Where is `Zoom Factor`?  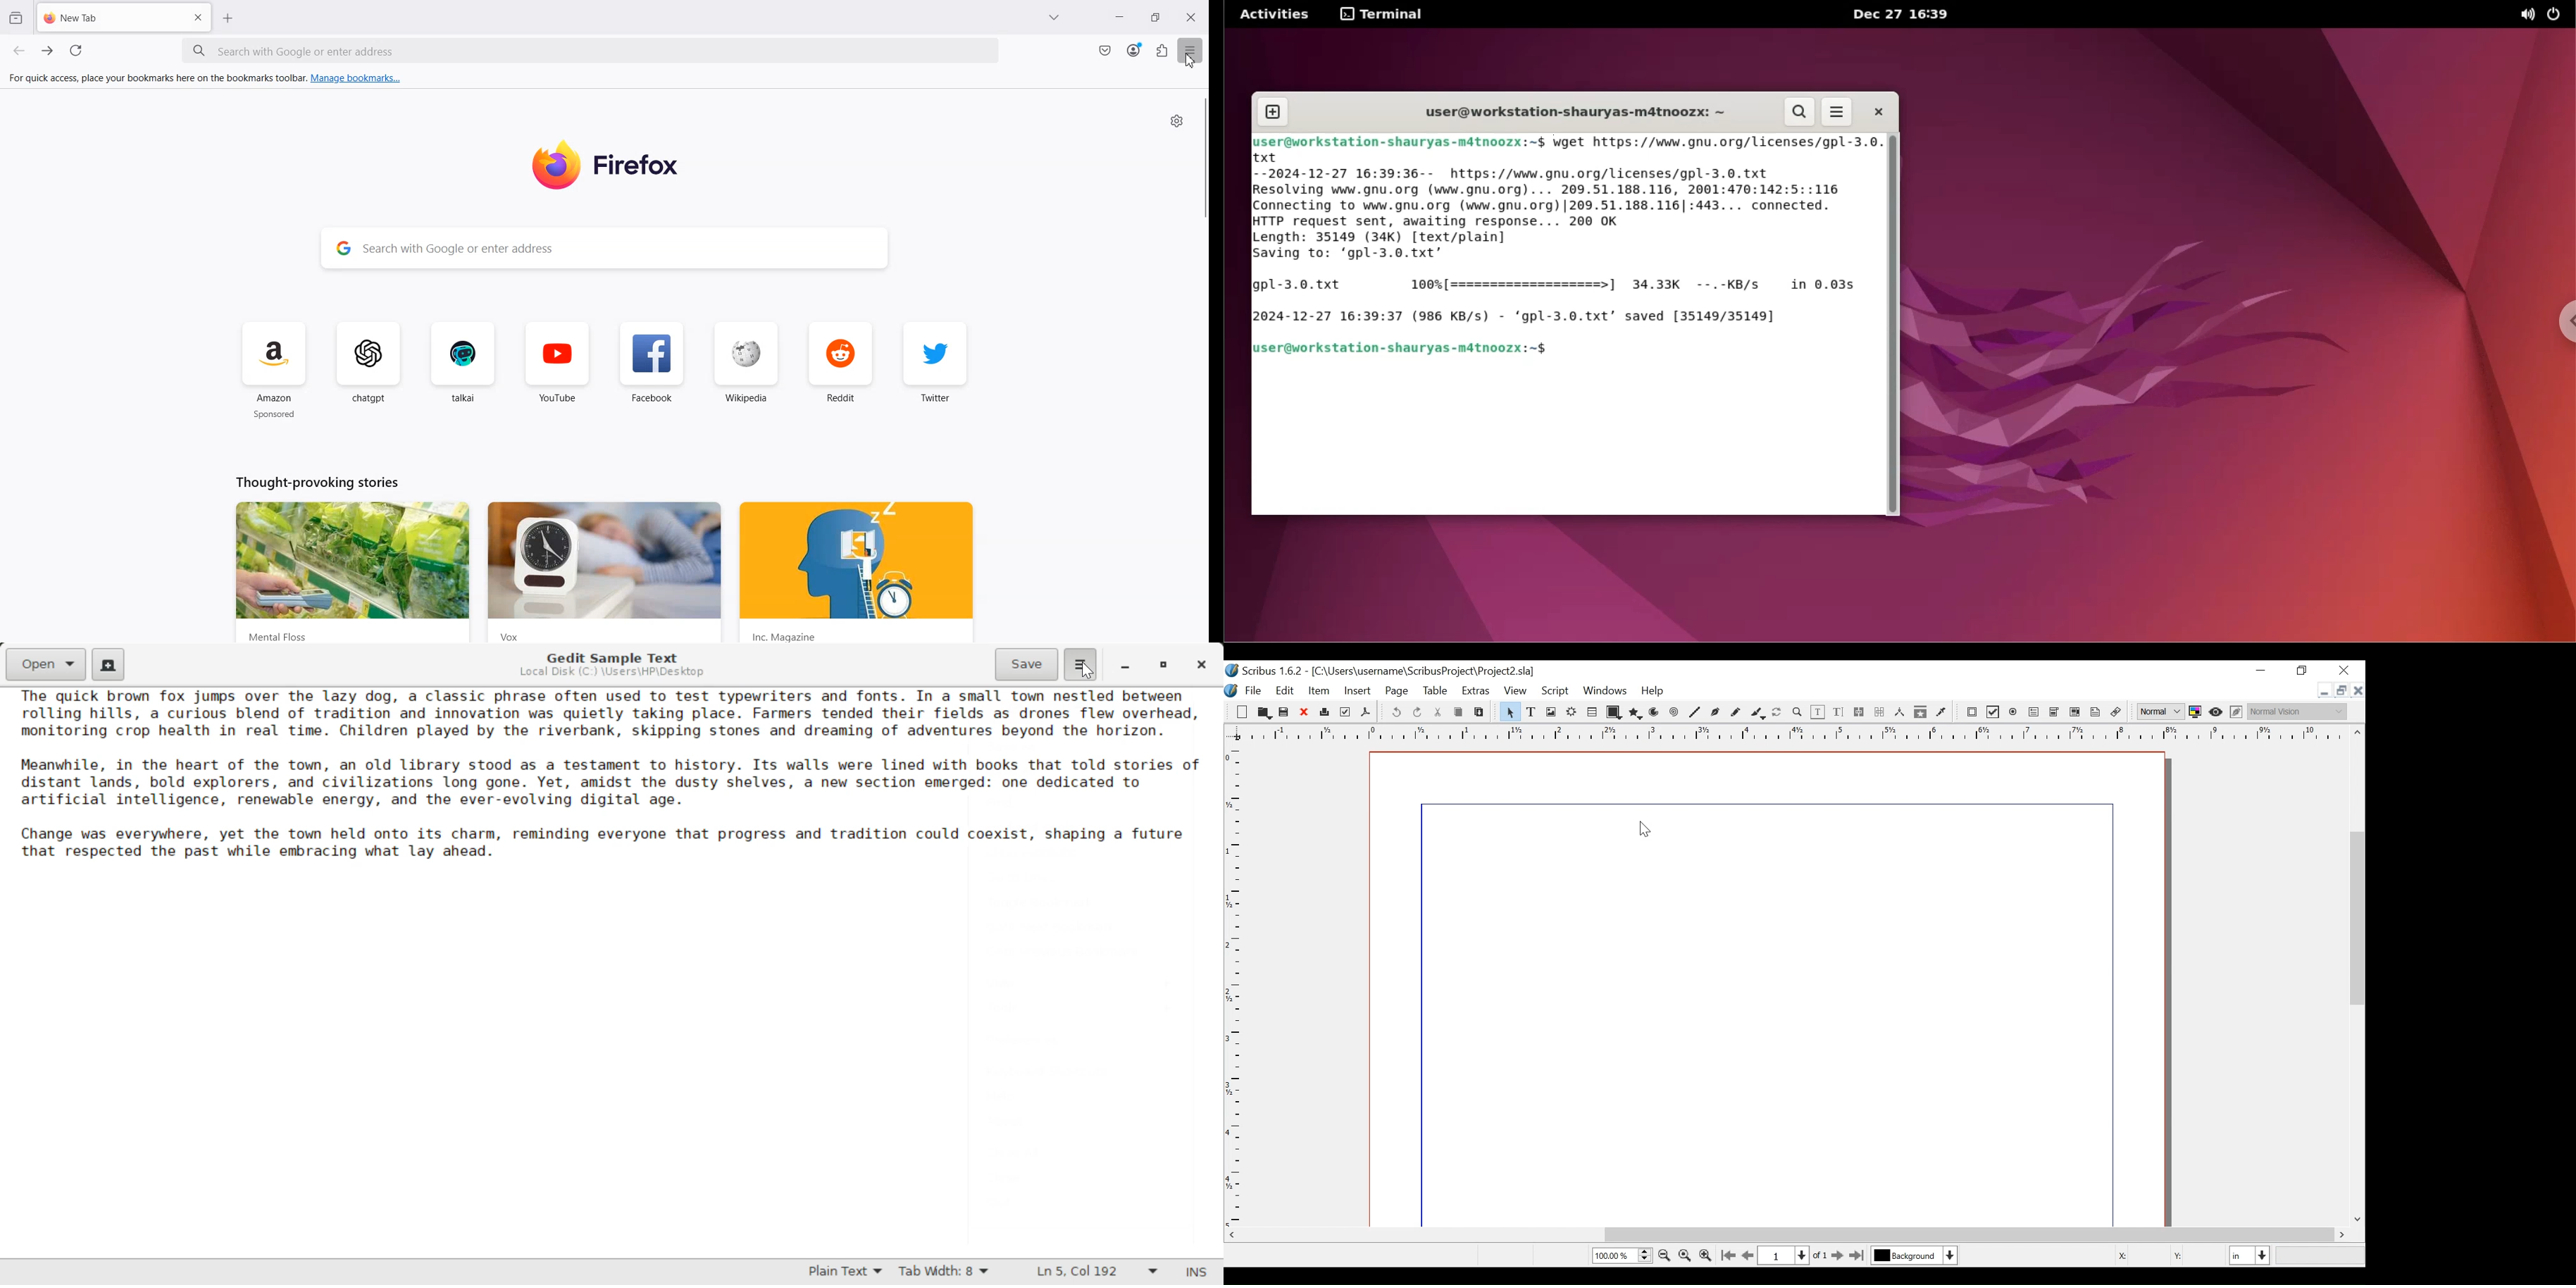 Zoom Factor is located at coordinates (1621, 1255).